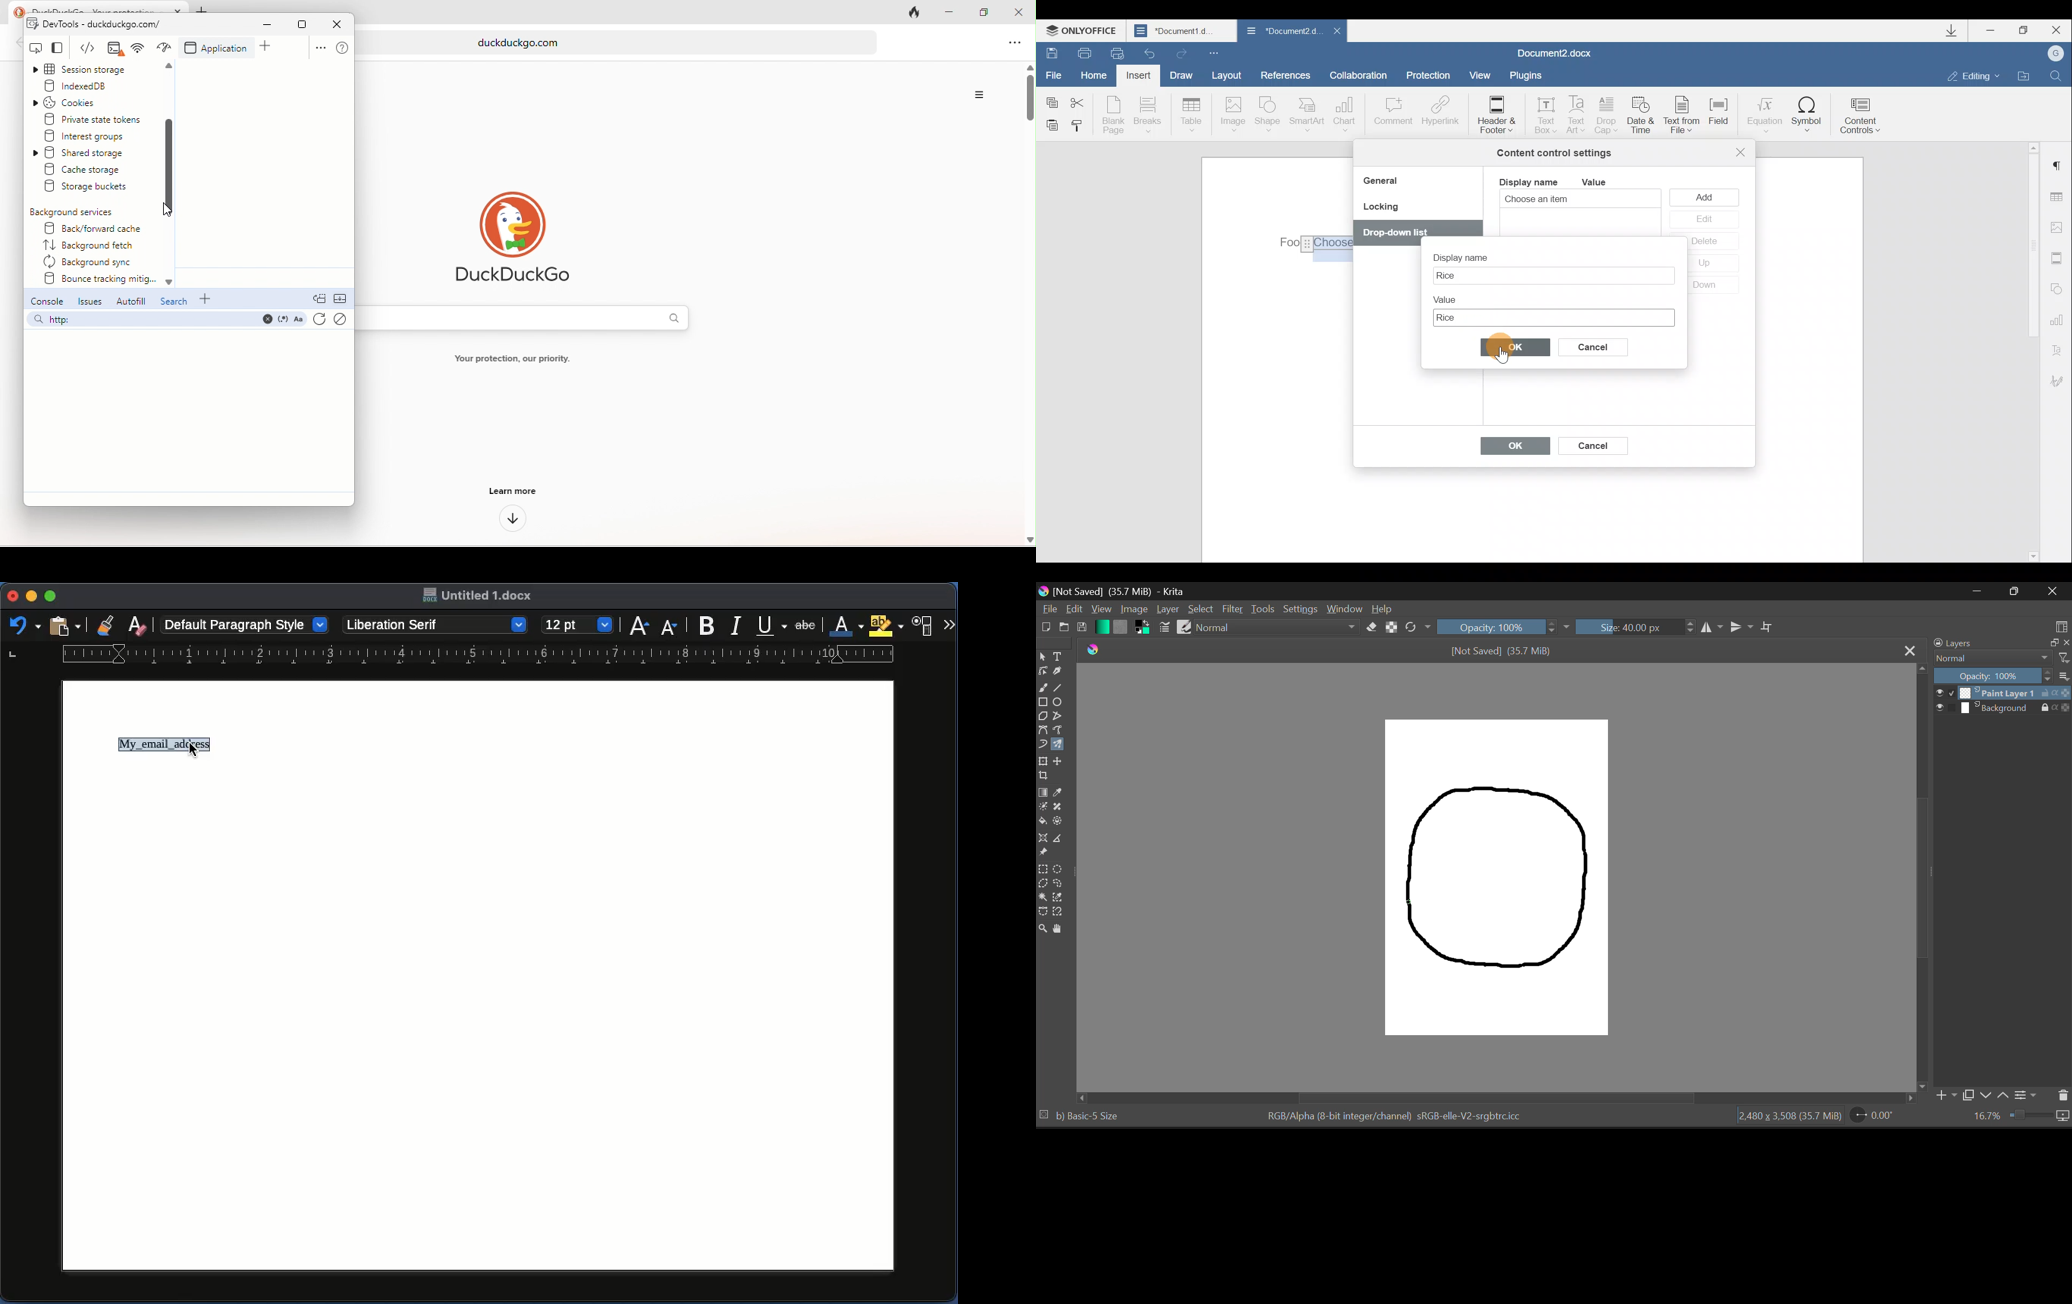 The image size is (2072, 1316). I want to click on Rectangular Selection, so click(1045, 870).